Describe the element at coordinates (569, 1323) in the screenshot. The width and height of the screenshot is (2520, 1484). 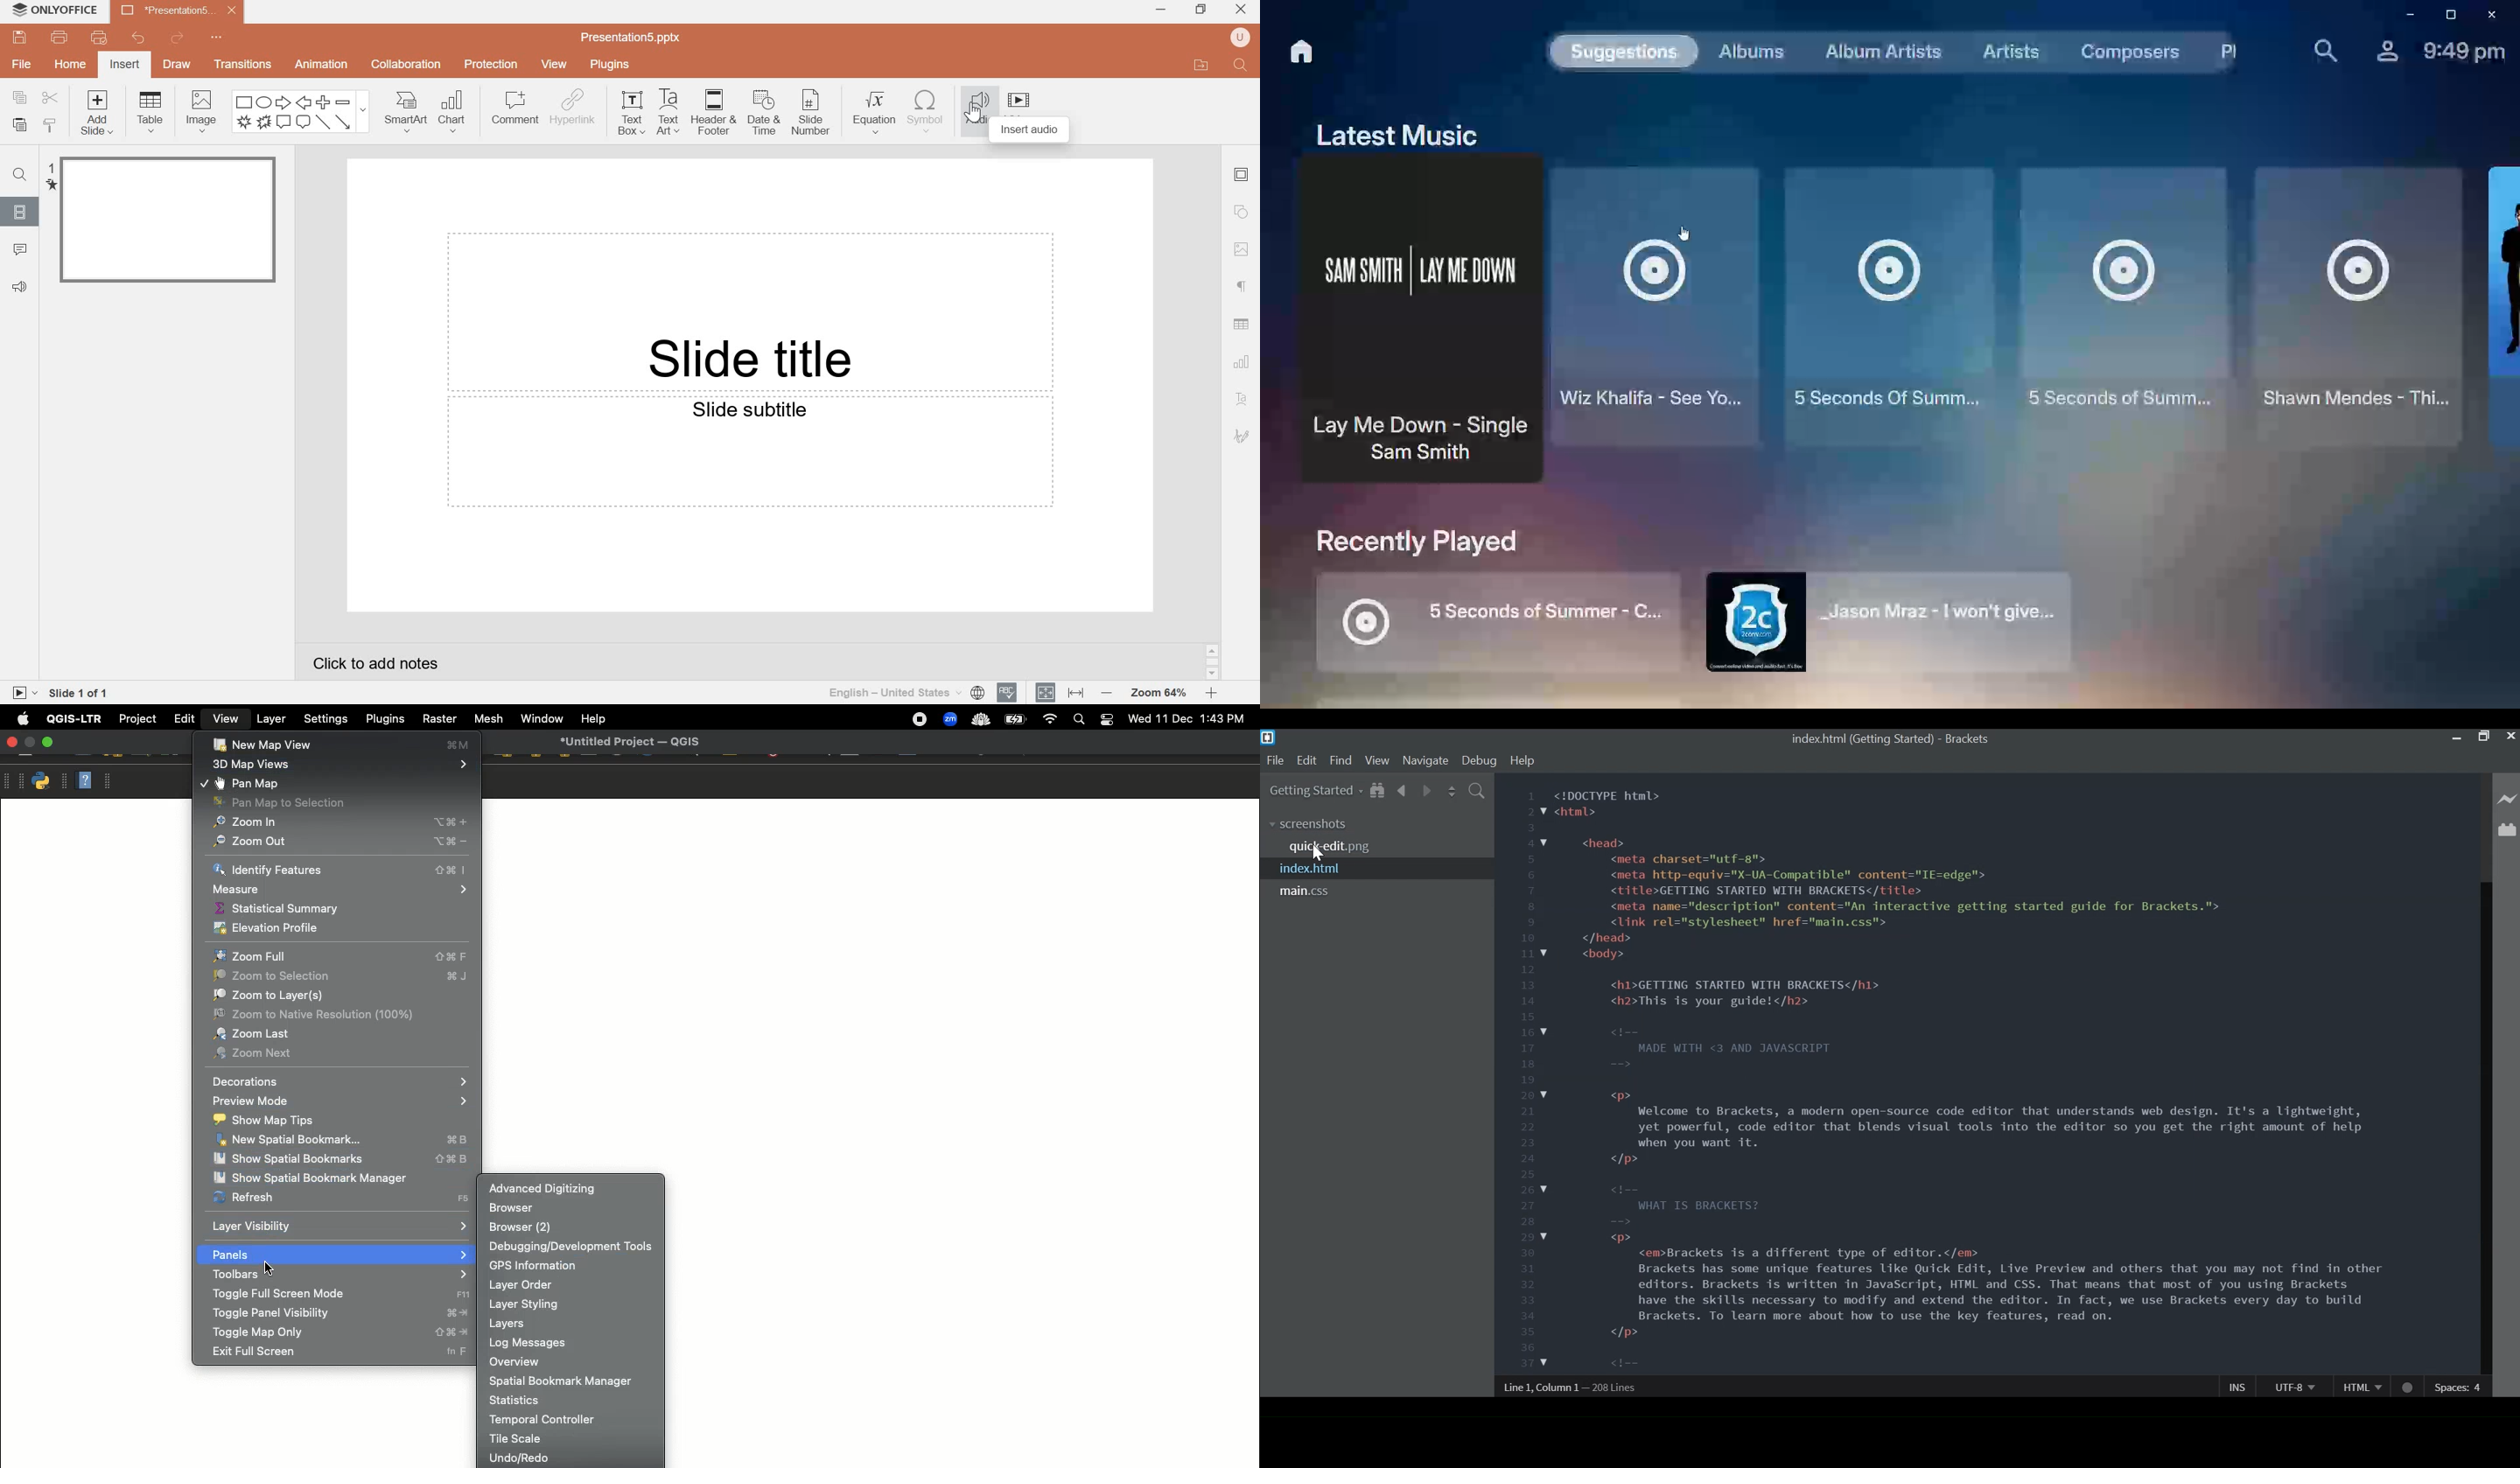
I see `Layers` at that location.